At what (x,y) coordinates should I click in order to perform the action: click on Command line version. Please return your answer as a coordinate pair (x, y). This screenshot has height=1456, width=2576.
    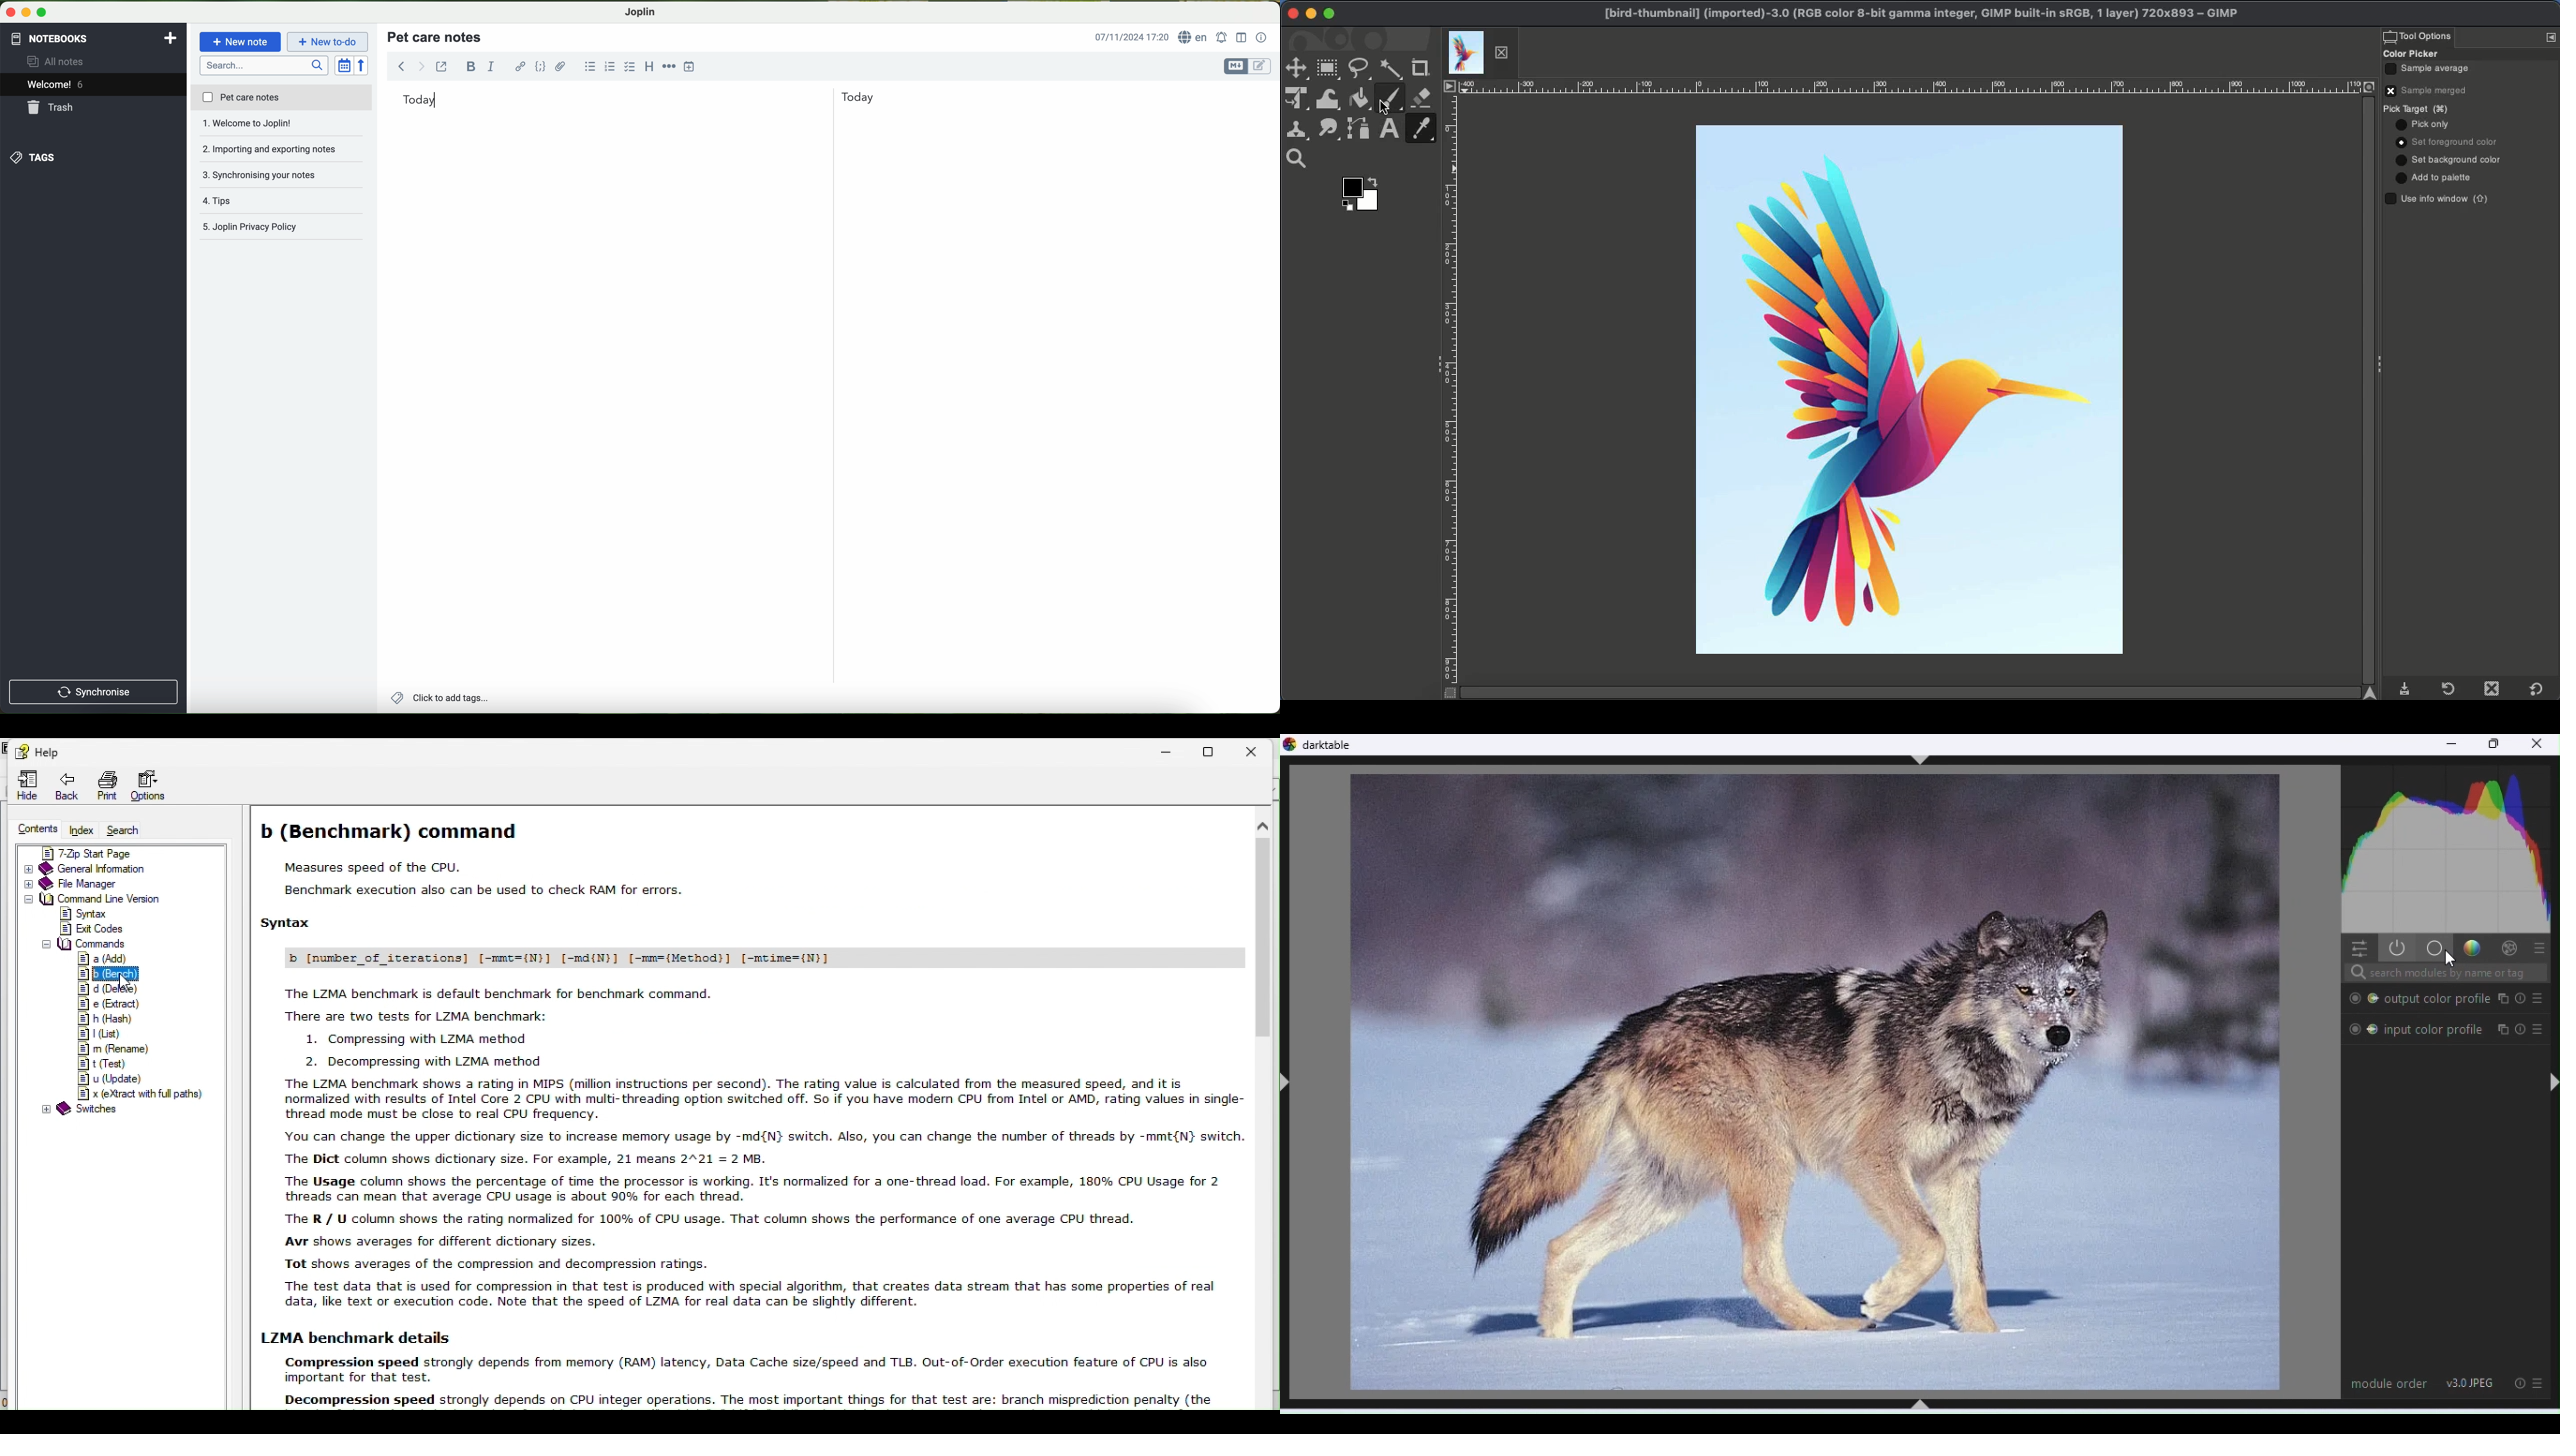
    Looking at the image, I should click on (97, 896).